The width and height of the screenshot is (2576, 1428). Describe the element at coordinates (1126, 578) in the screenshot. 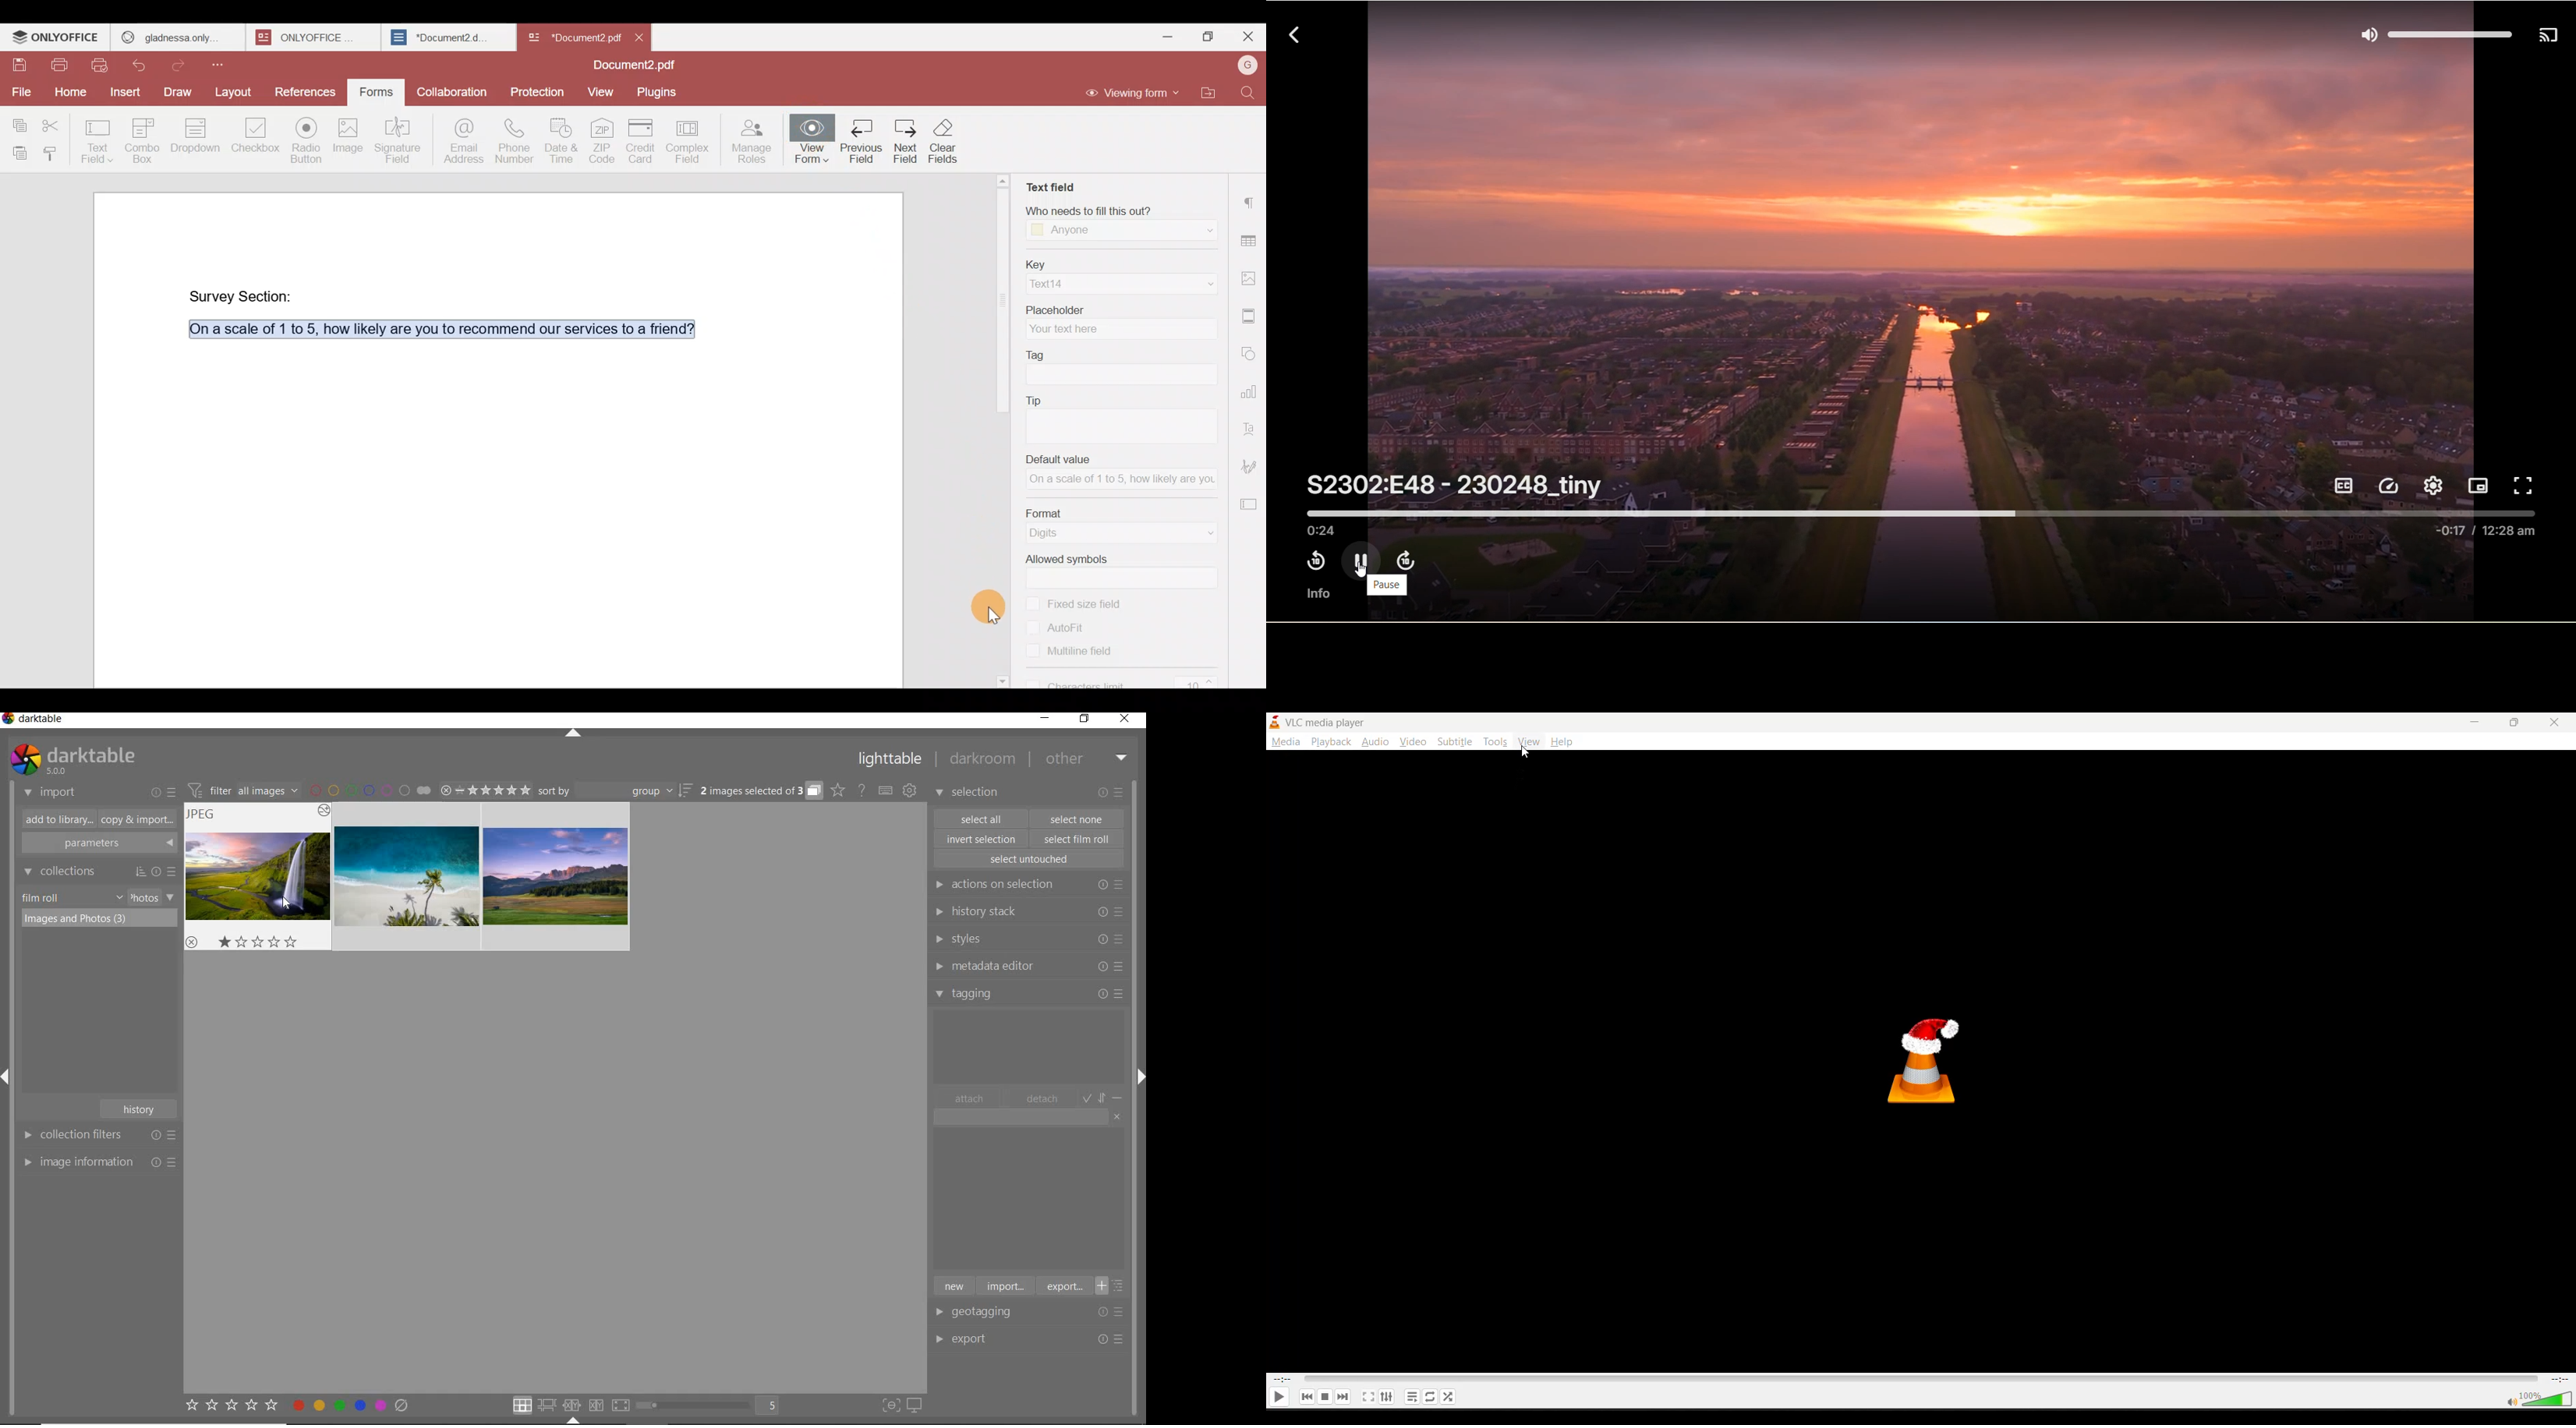

I see `text box` at that location.